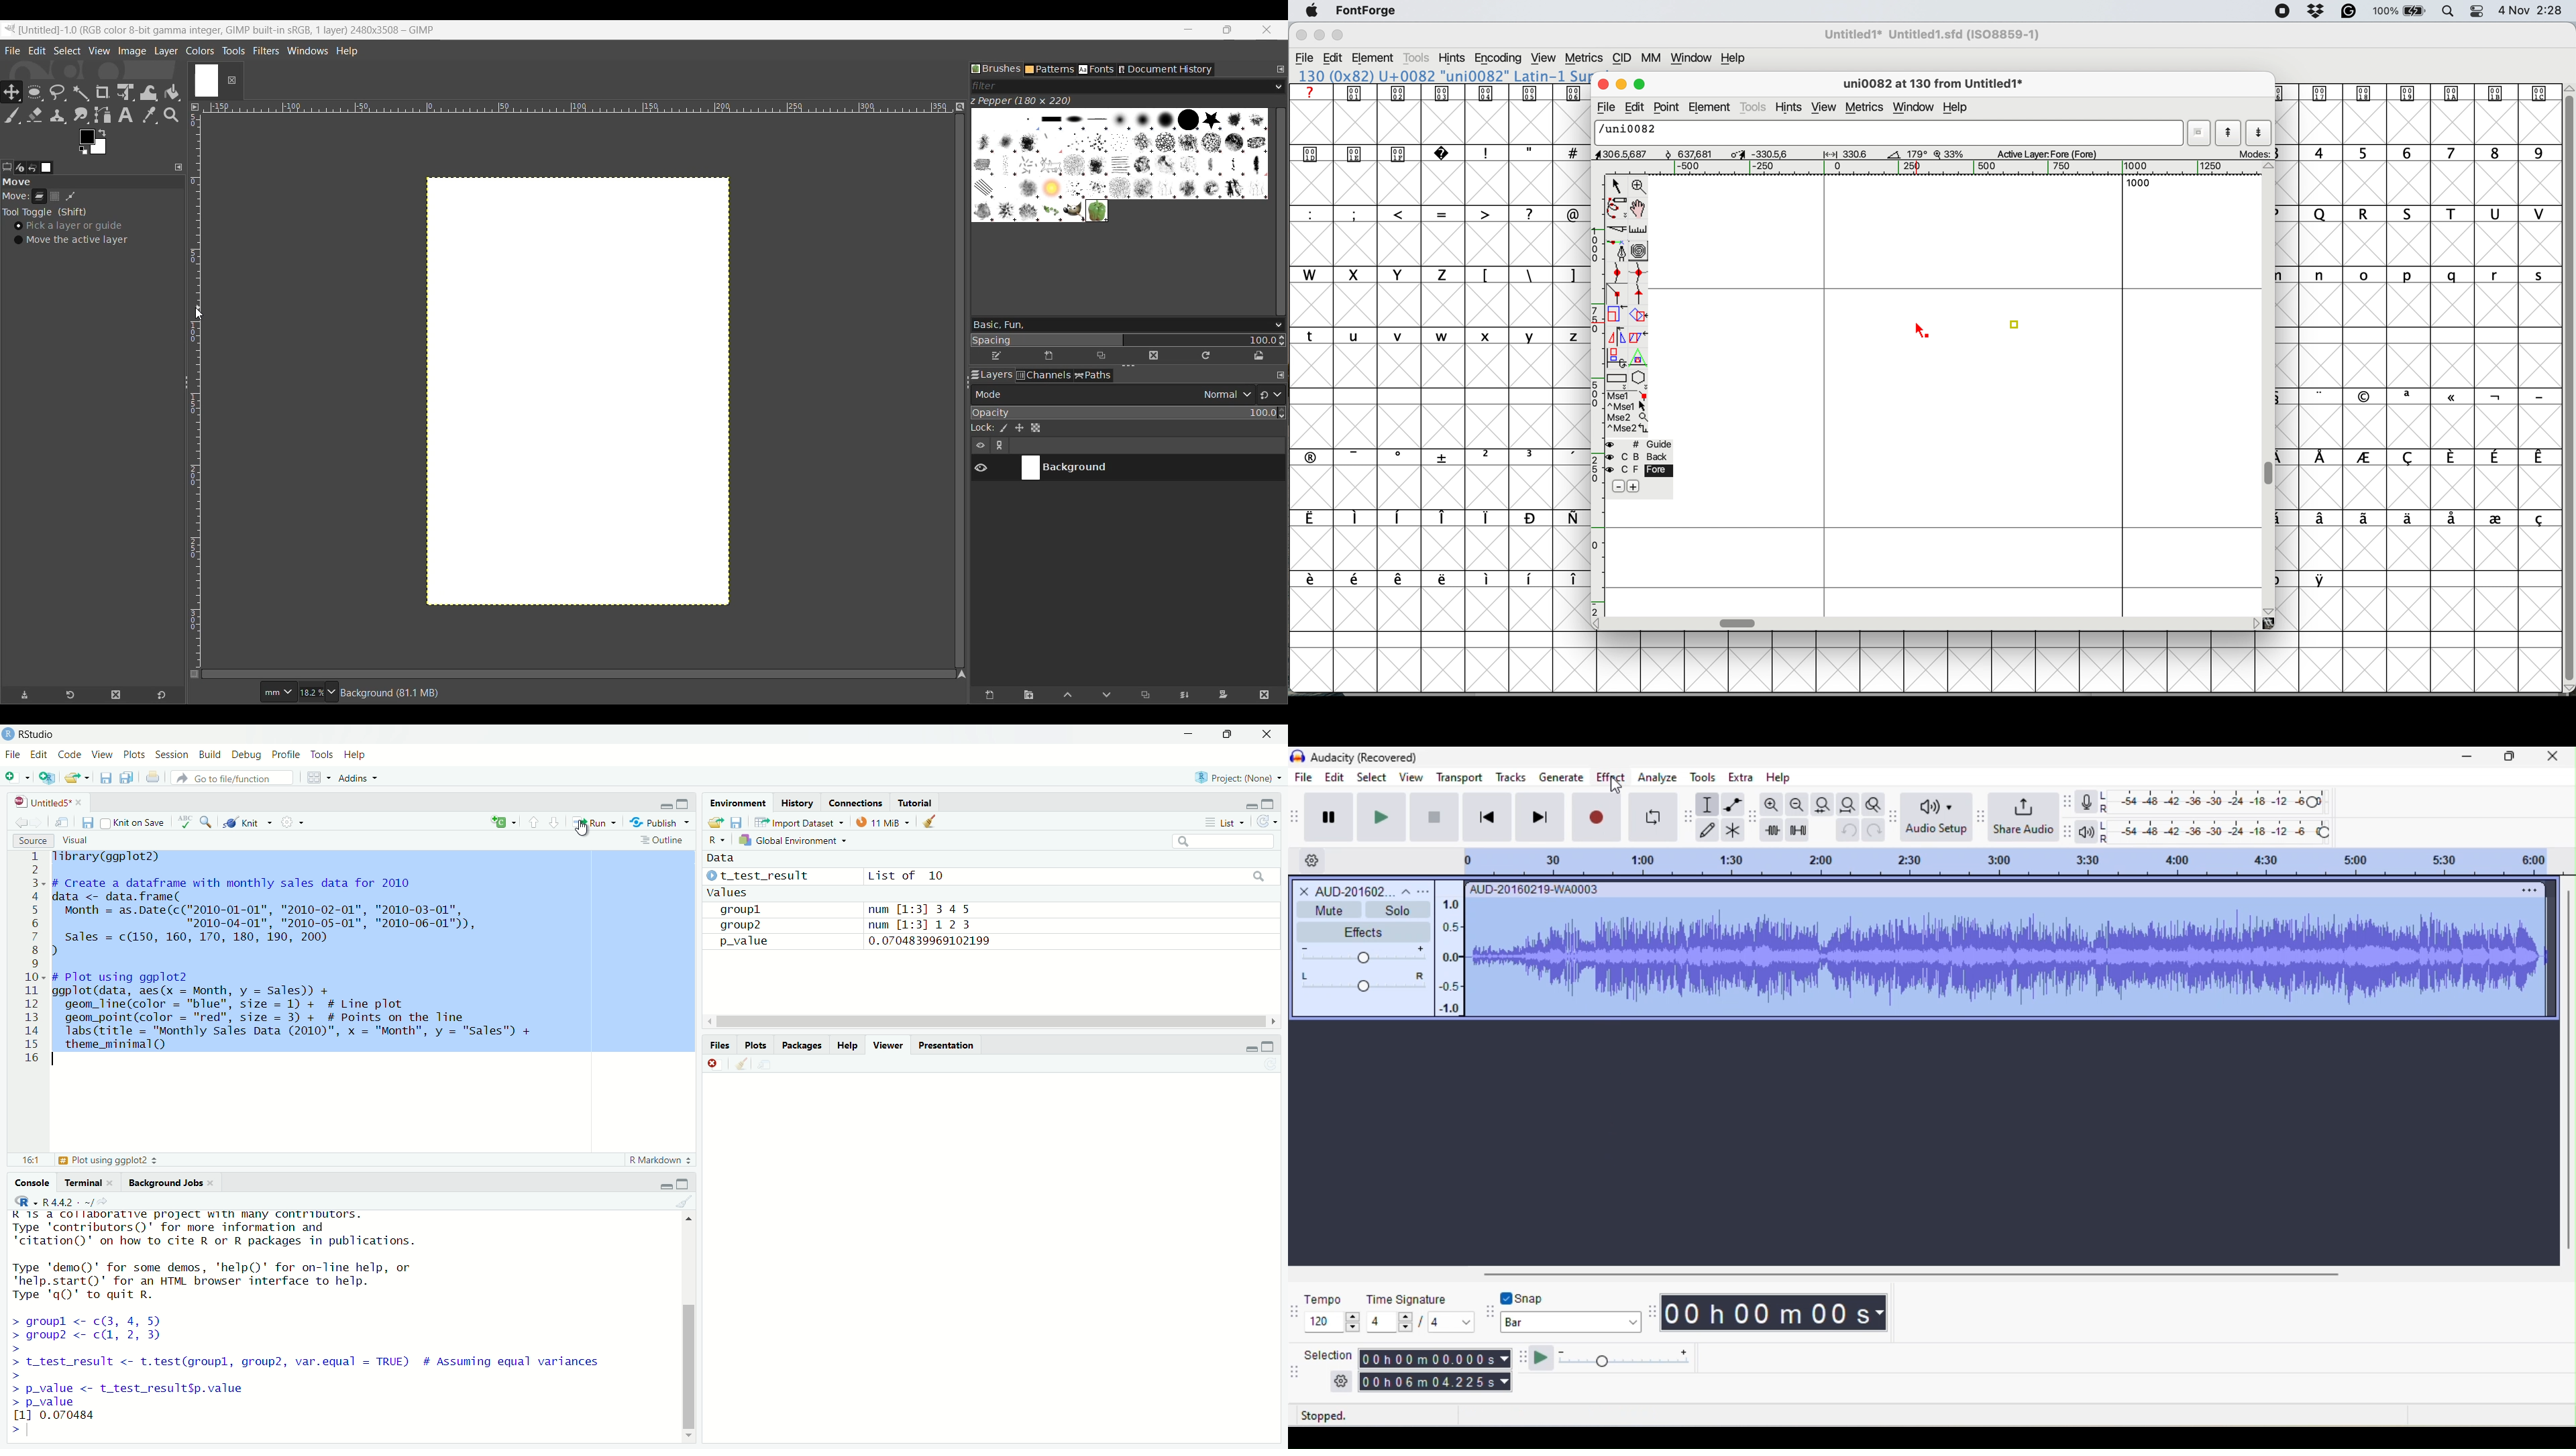 The width and height of the screenshot is (2576, 1456). I want to click on Vertical ruler, so click(199, 387).